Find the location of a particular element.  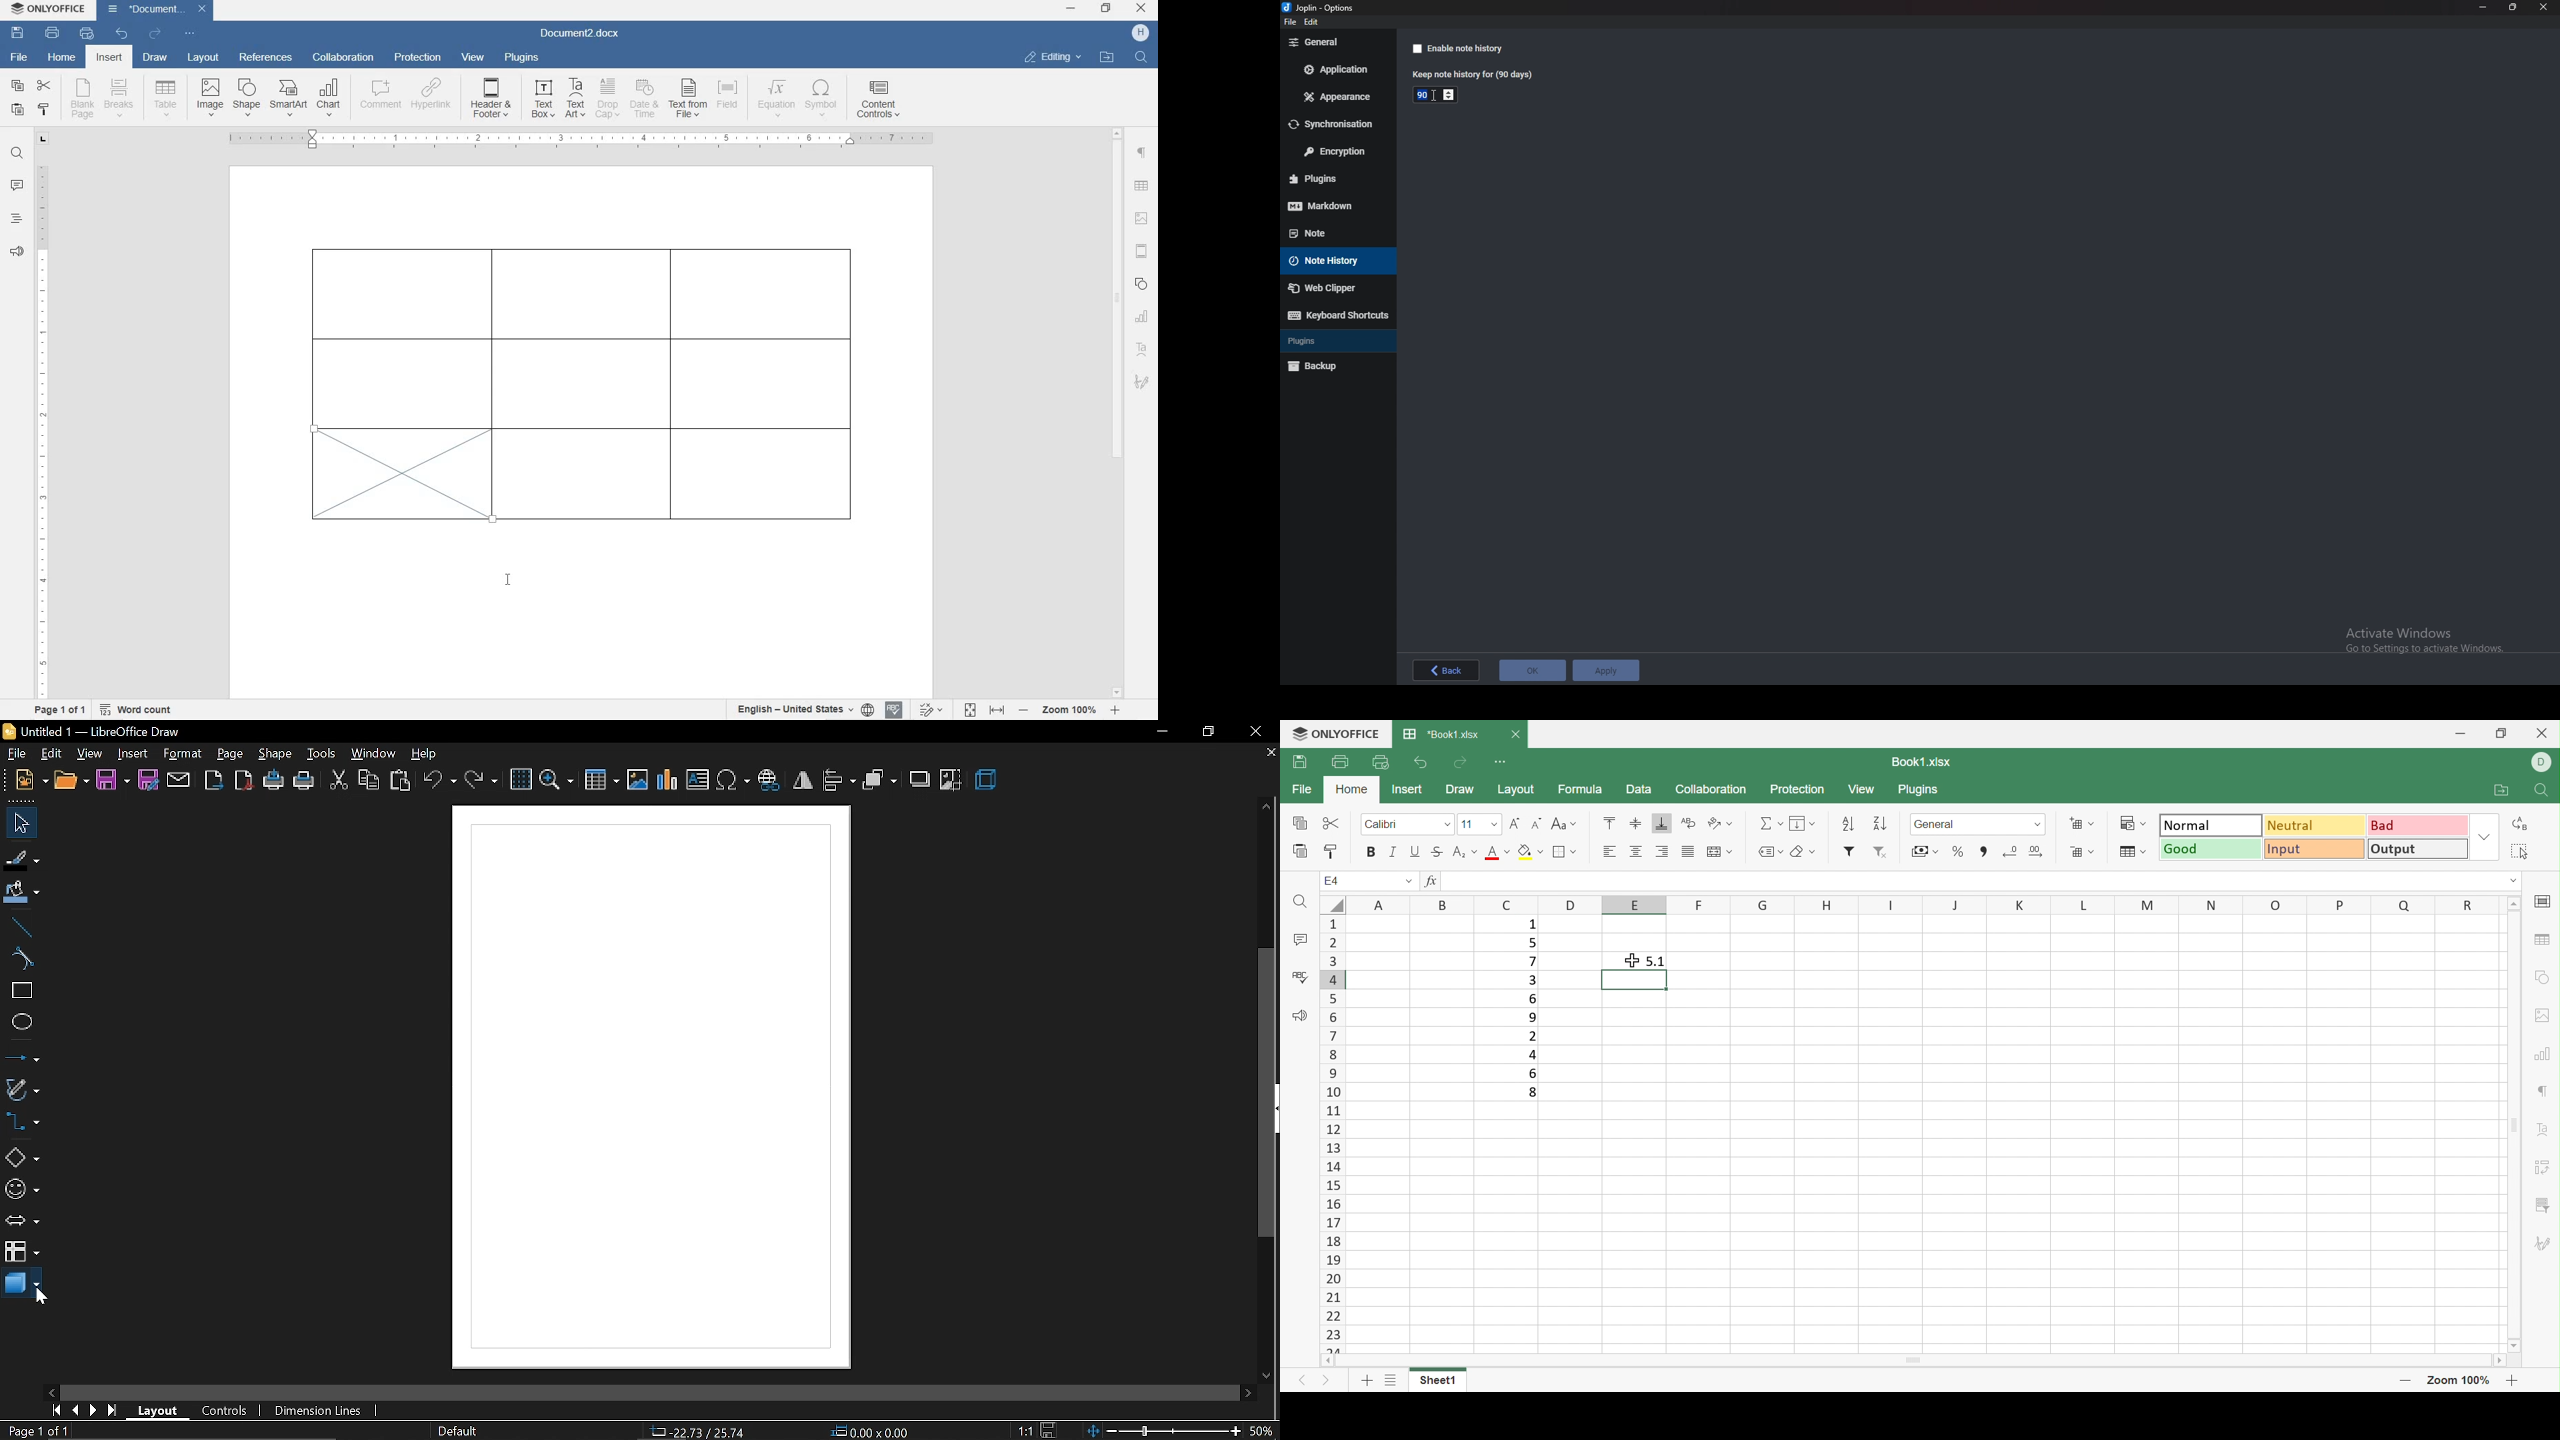

Percent style is located at coordinates (1958, 851).